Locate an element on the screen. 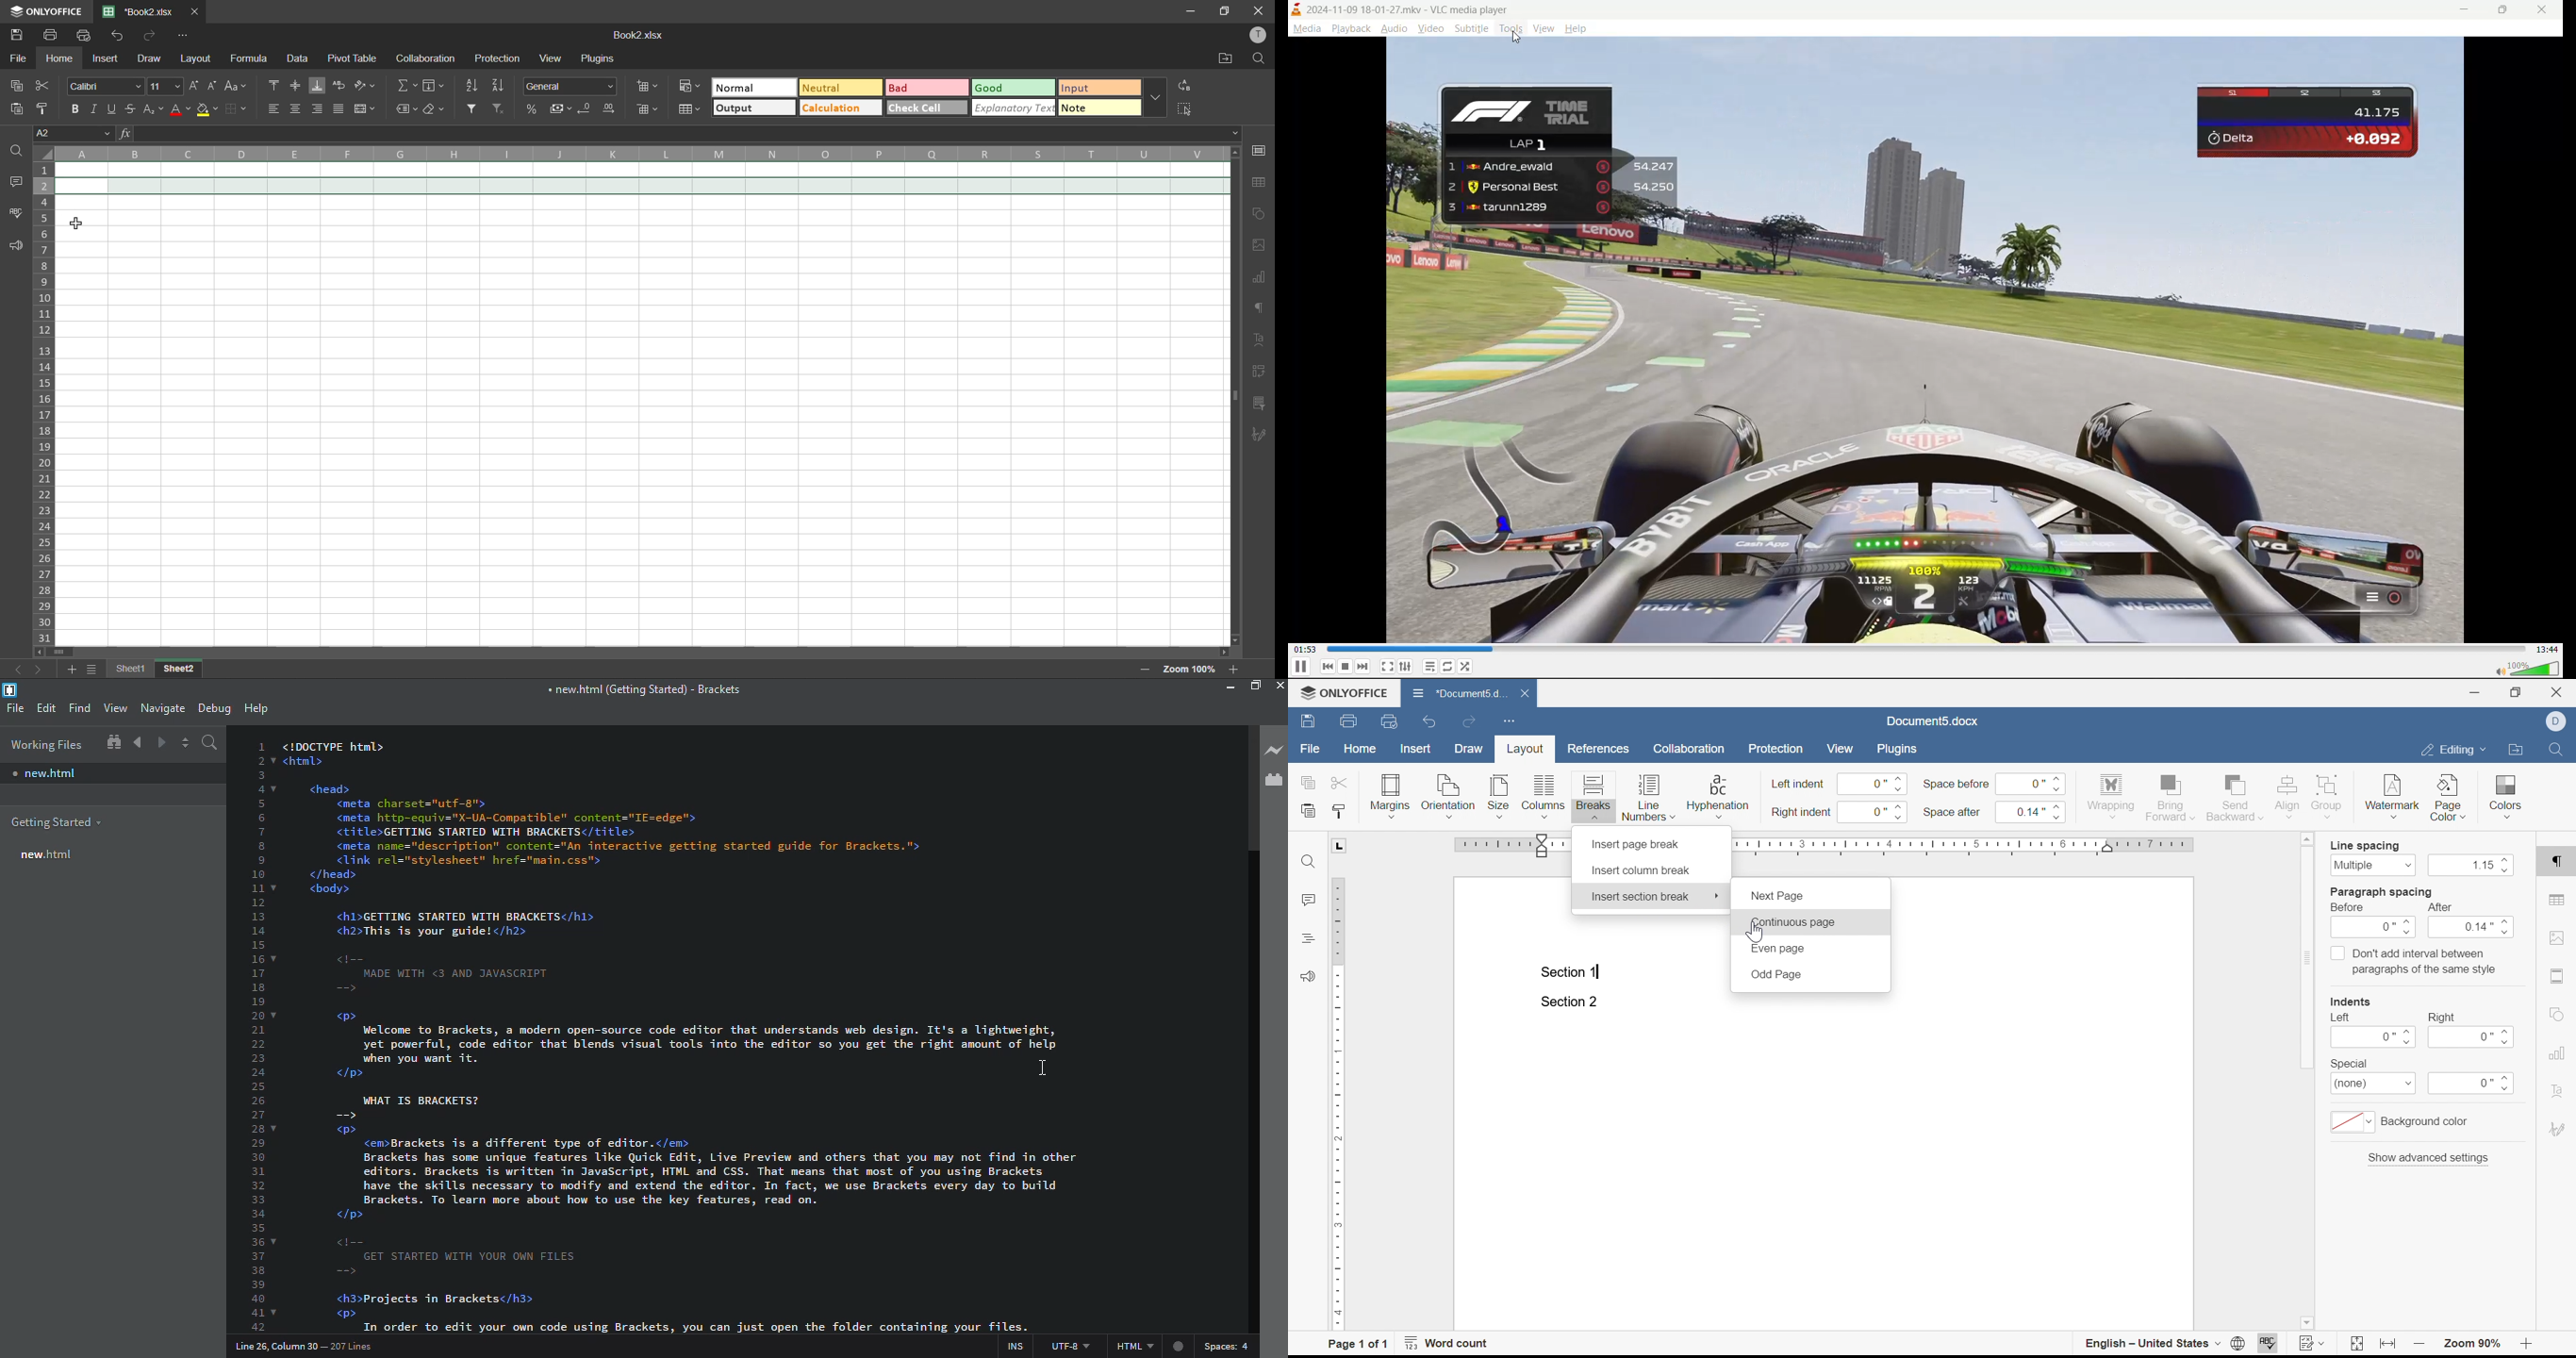  bold is located at coordinates (76, 108).